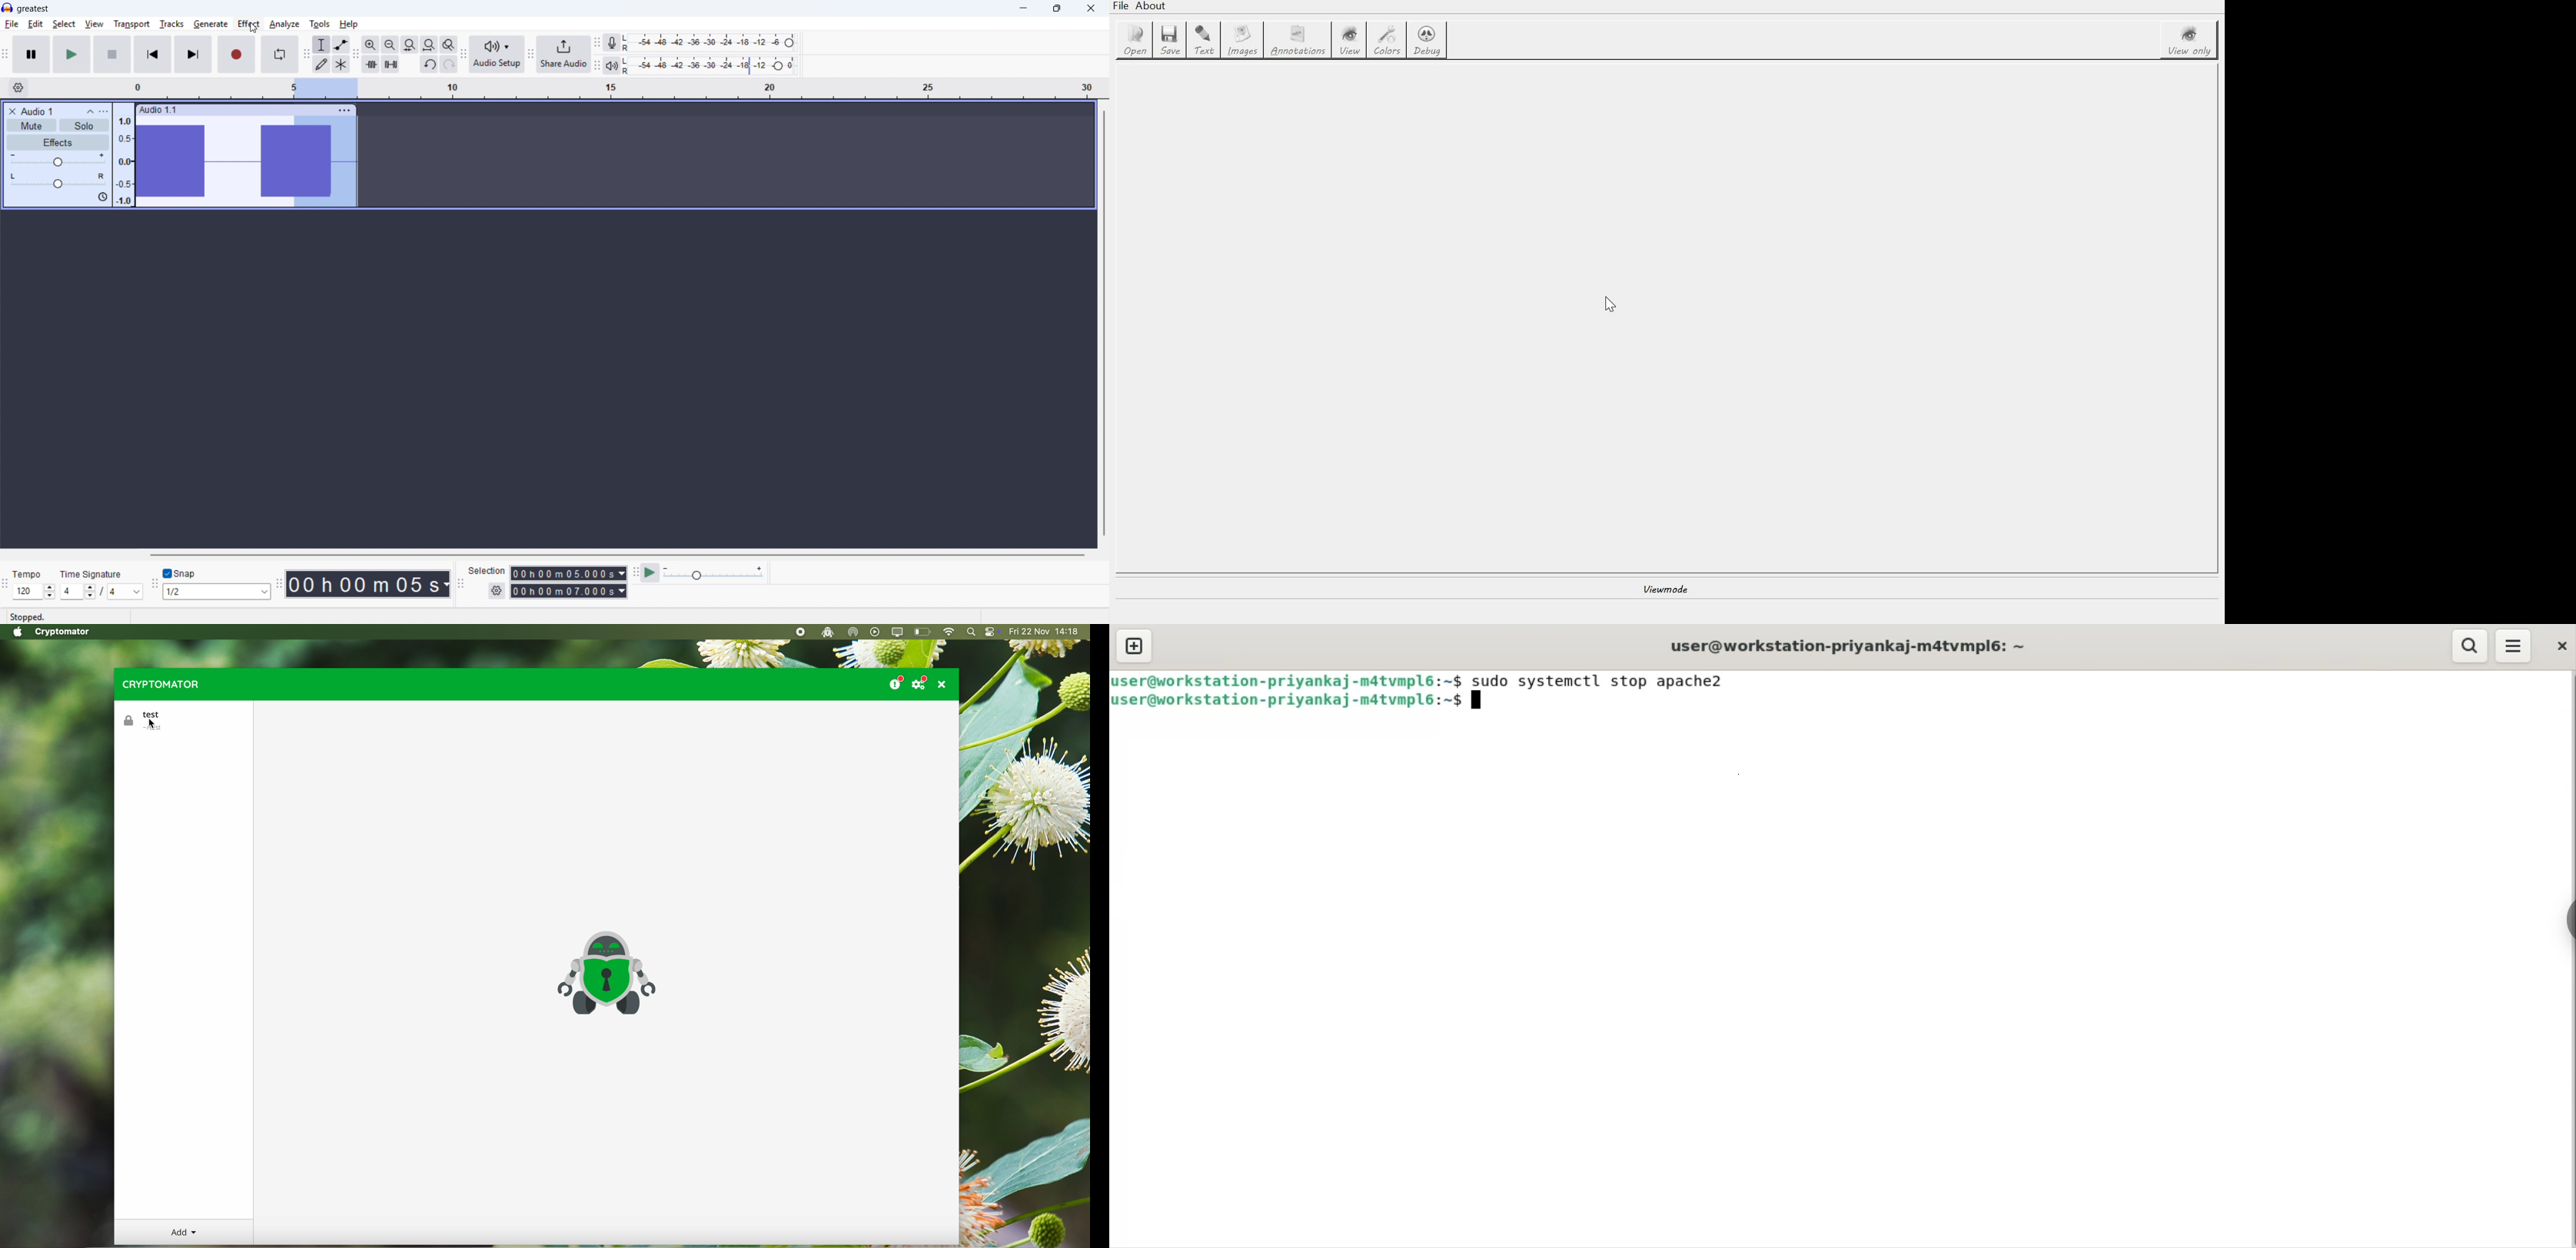 Image resolution: width=2576 pixels, height=1260 pixels. Describe the element at coordinates (464, 55) in the screenshot. I see `Audio setup toolbar ` at that location.